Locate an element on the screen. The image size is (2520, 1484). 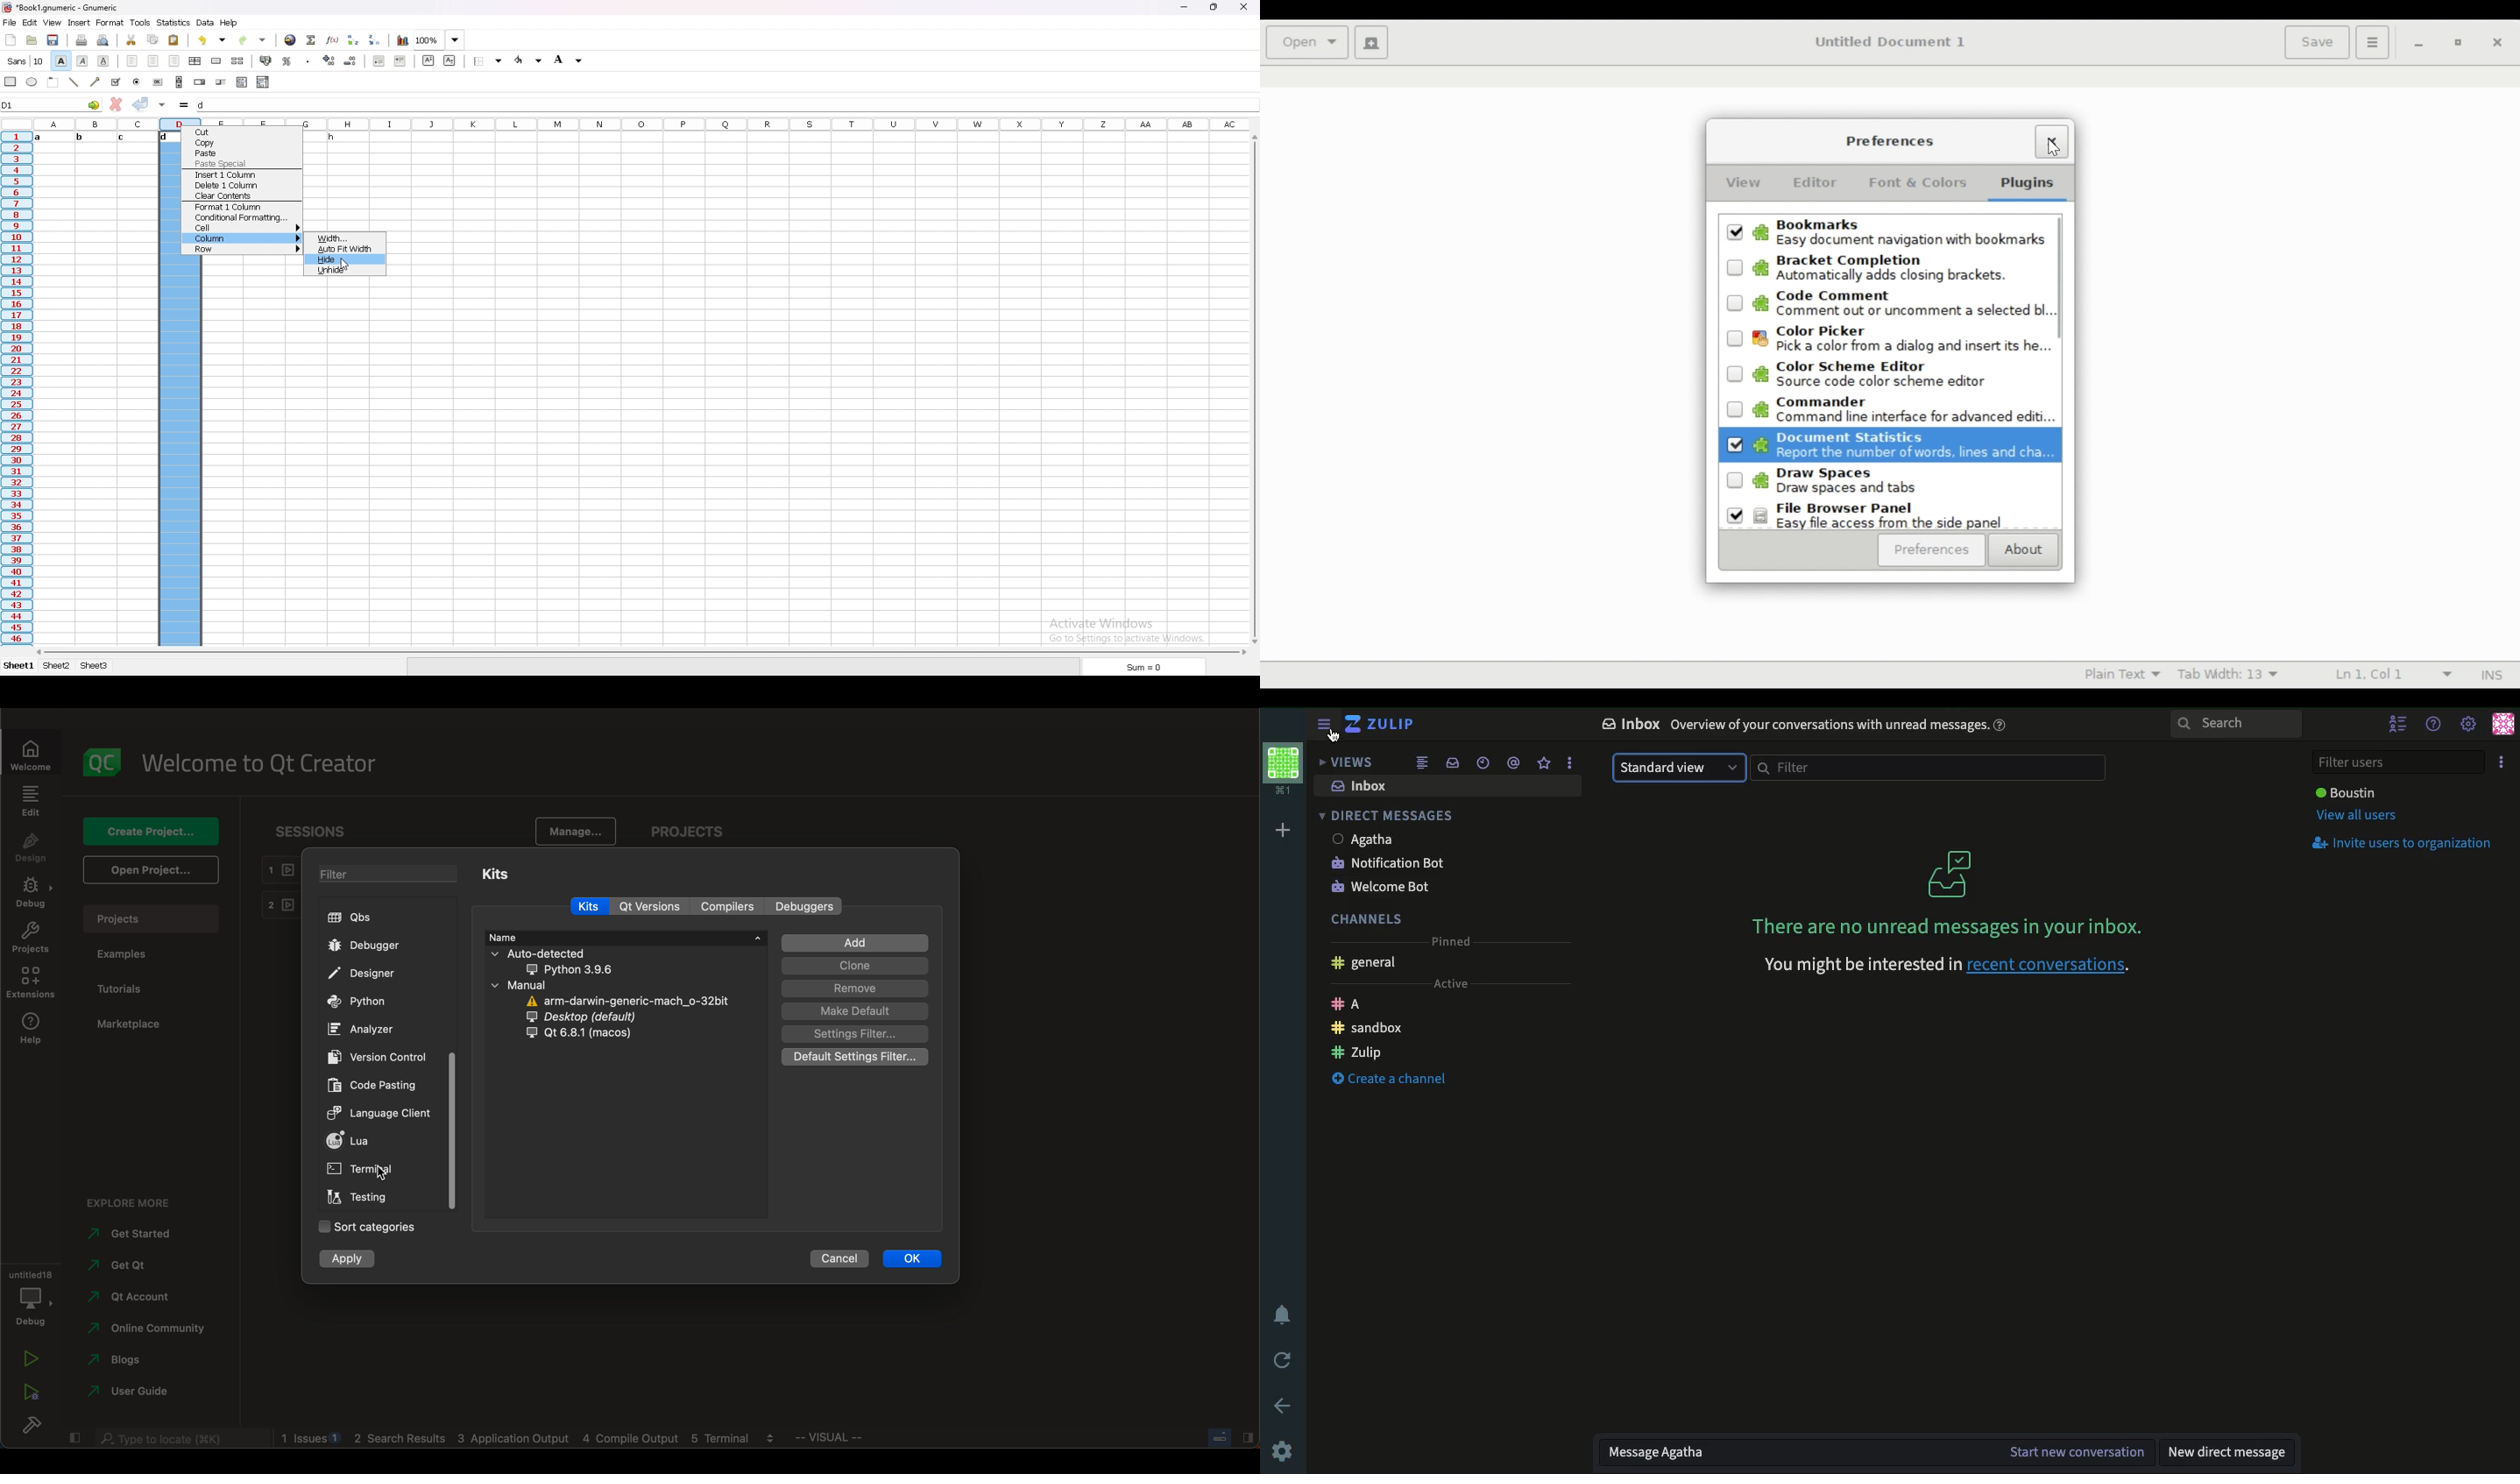
scroll bar is located at coordinates (640, 653).